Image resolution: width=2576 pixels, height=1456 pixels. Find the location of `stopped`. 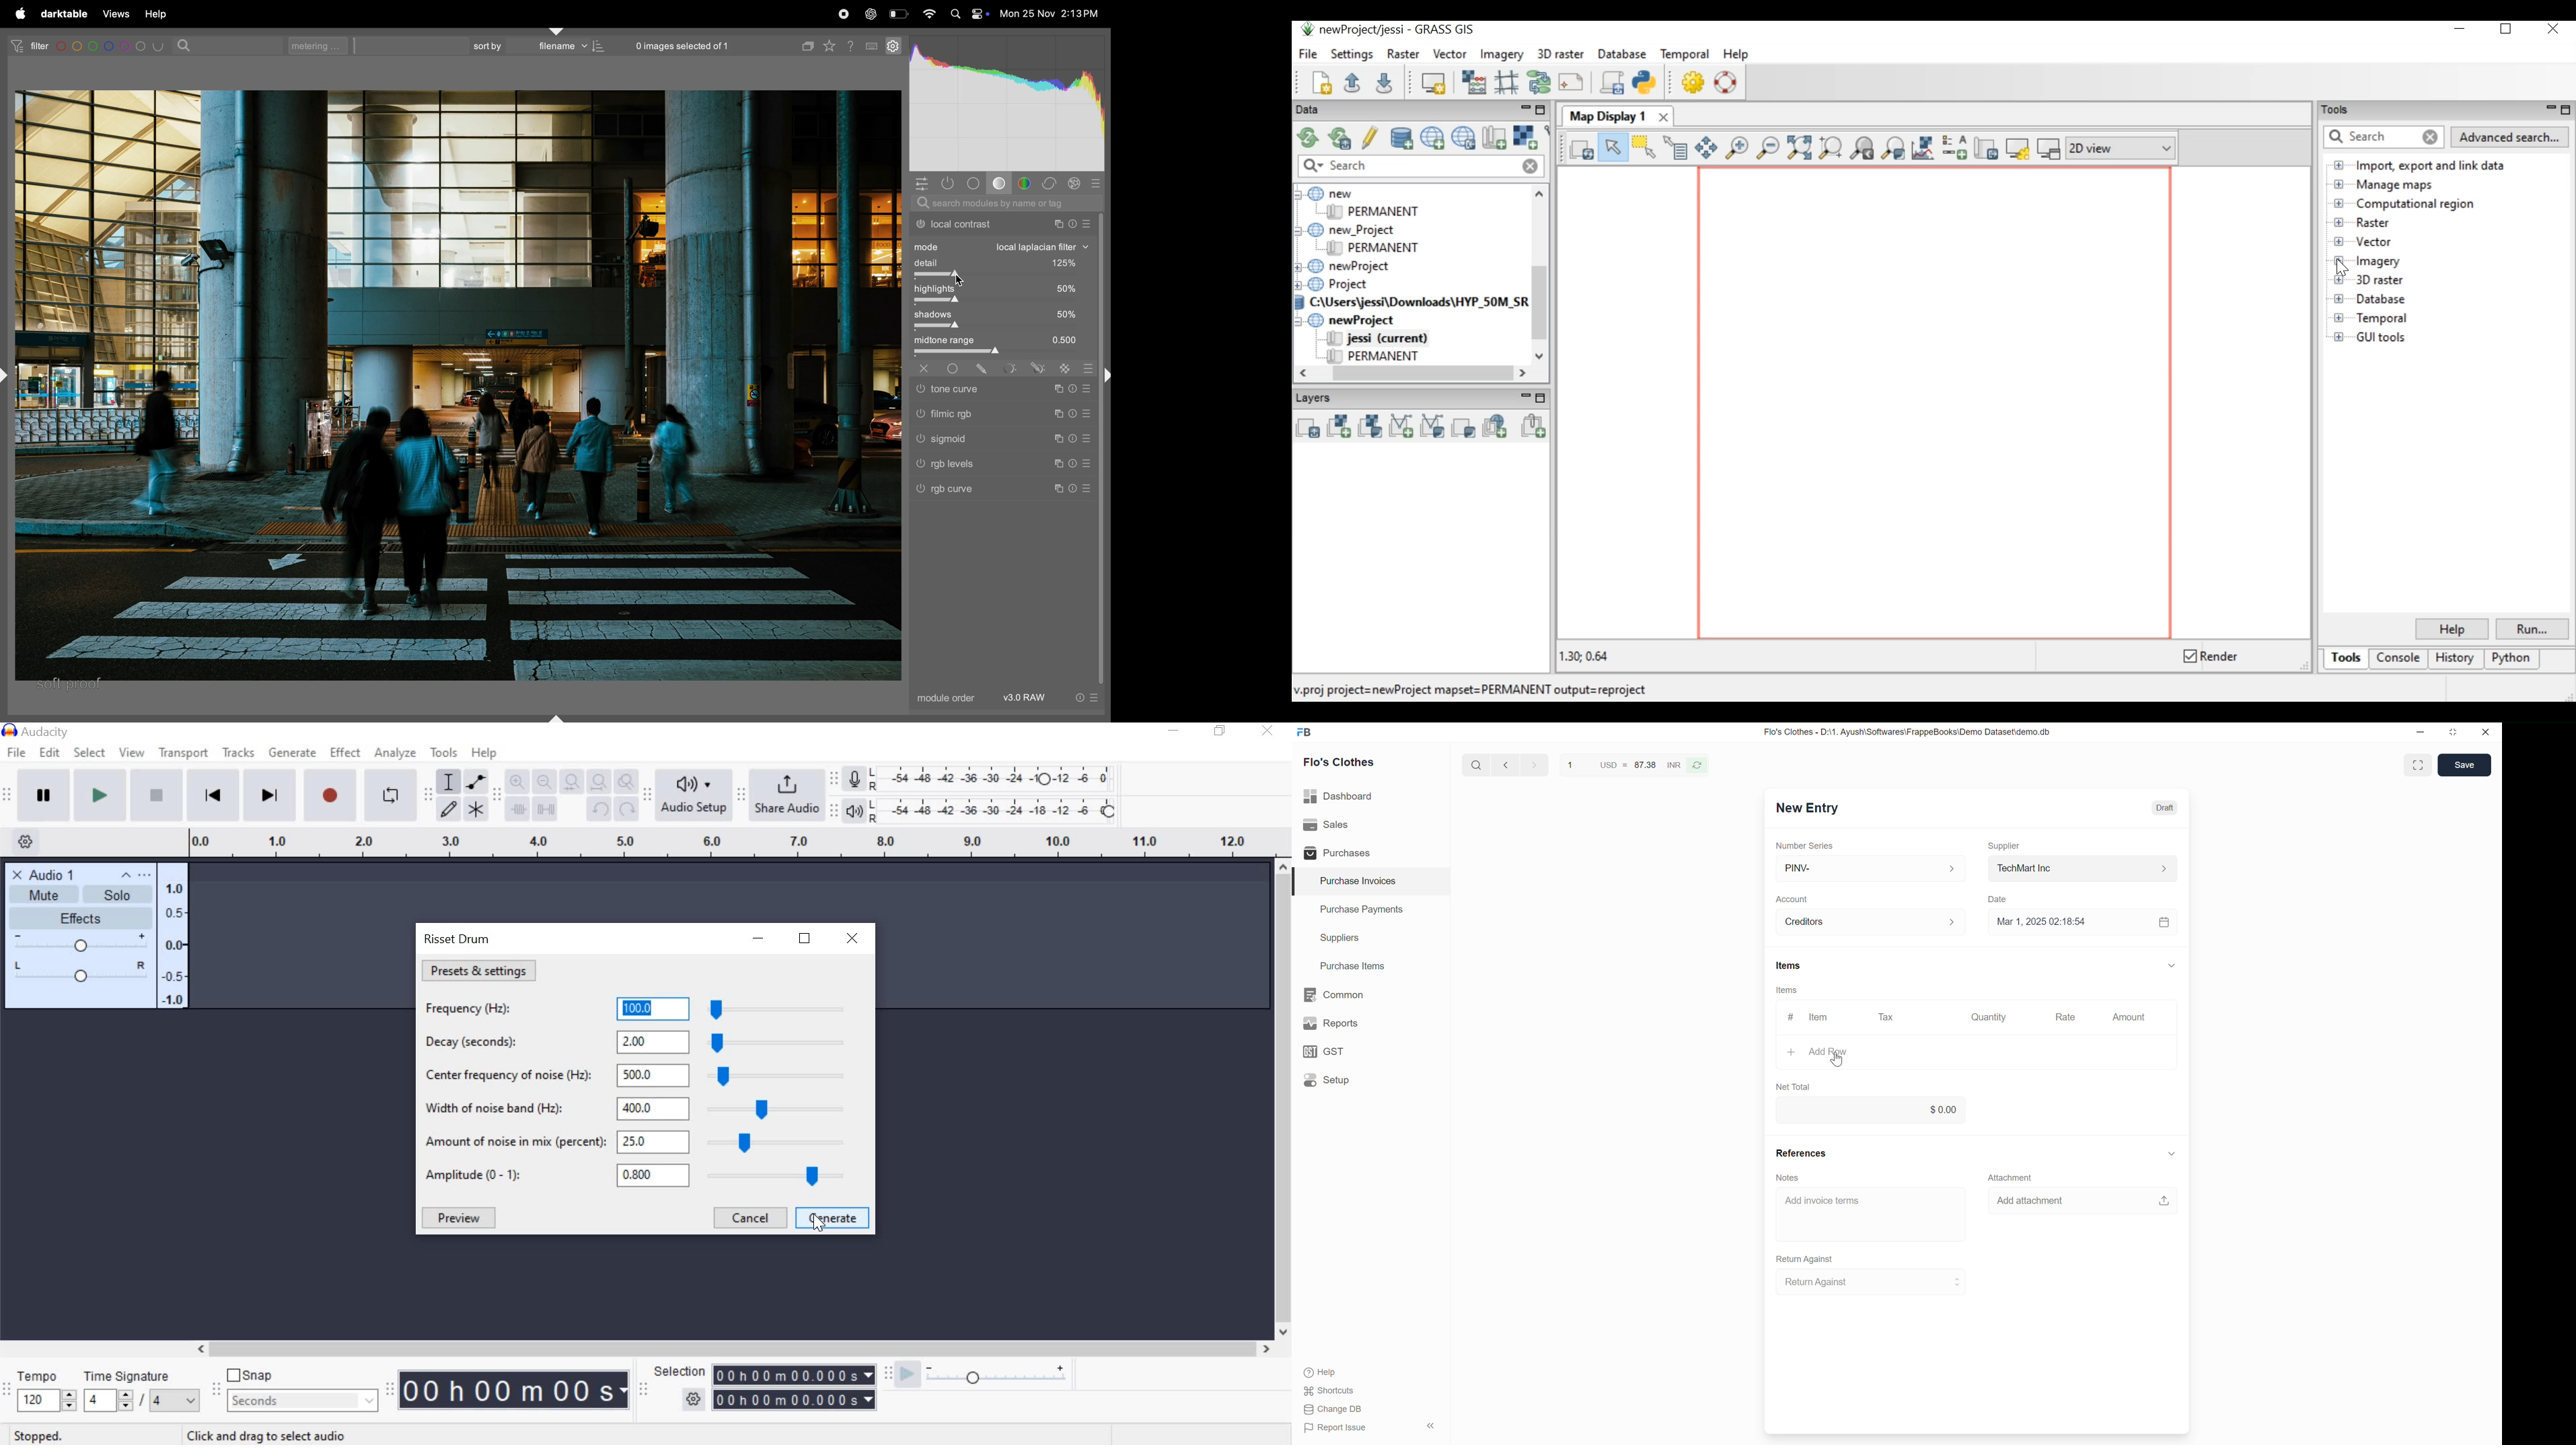

stopped is located at coordinates (34, 1437).